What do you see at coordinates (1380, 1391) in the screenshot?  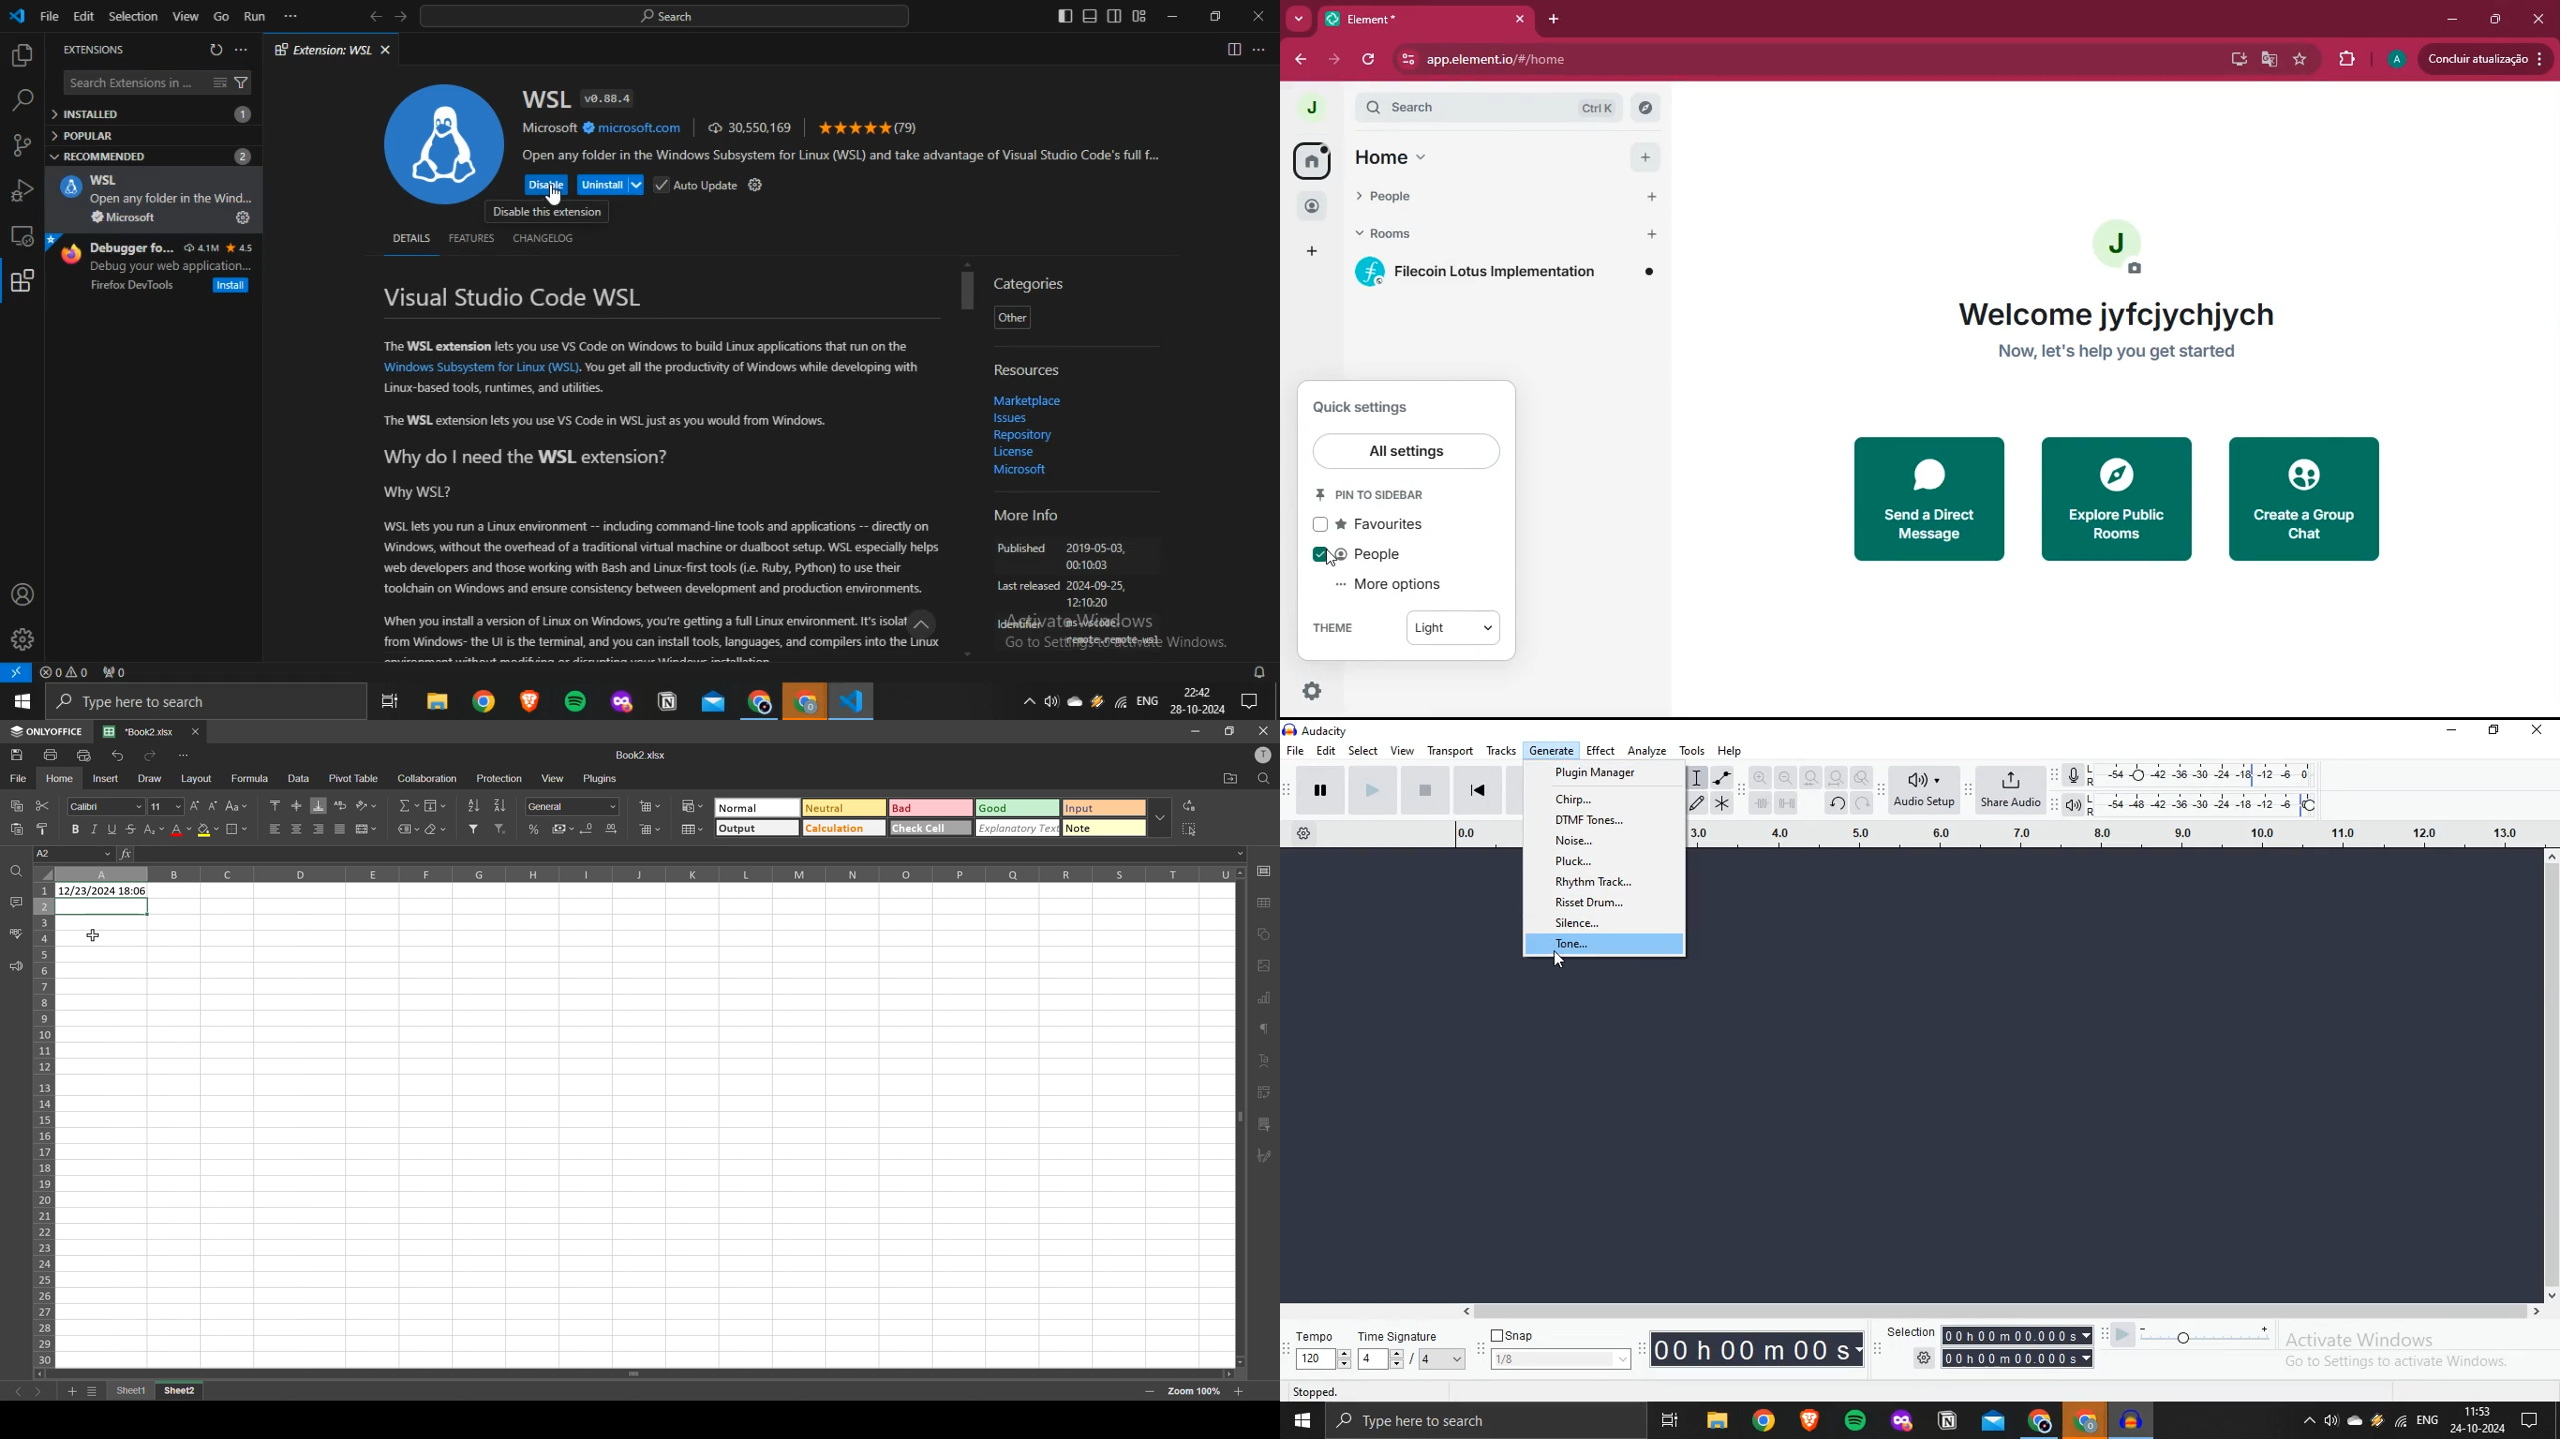 I see `Stopped` at bounding box center [1380, 1391].